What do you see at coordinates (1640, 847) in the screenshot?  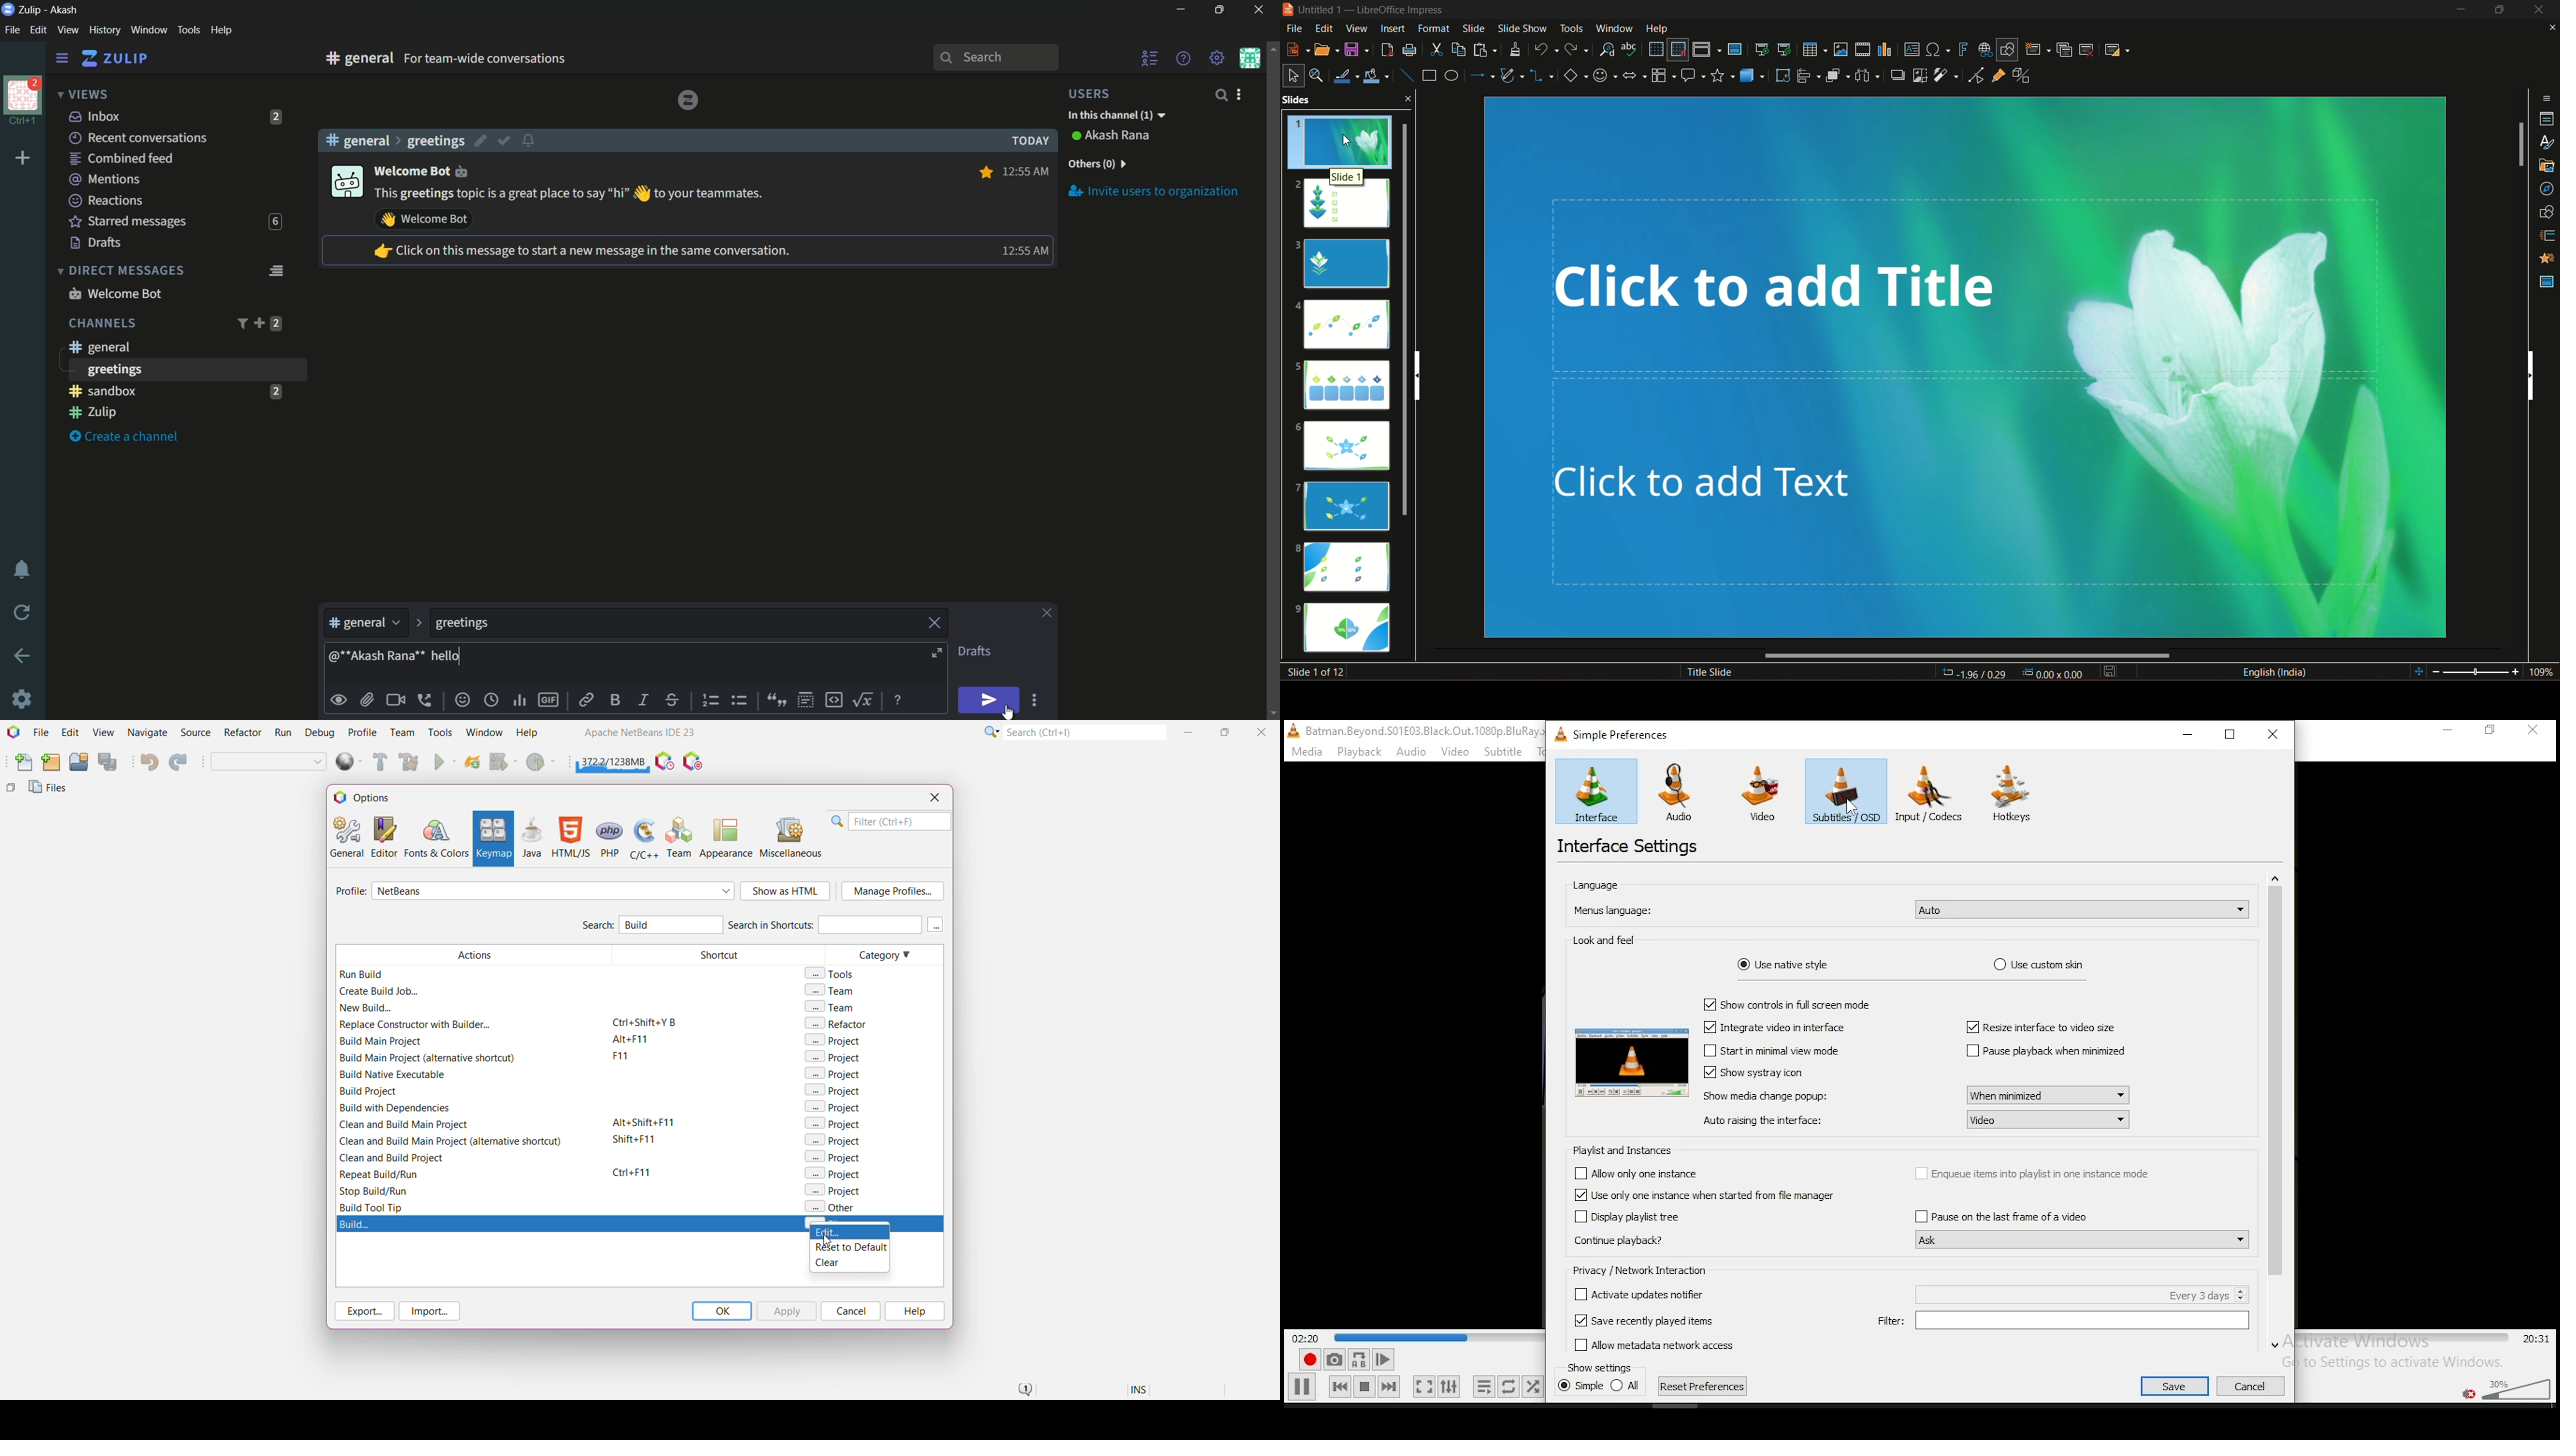 I see `interface settings` at bounding box center [1640, 847].